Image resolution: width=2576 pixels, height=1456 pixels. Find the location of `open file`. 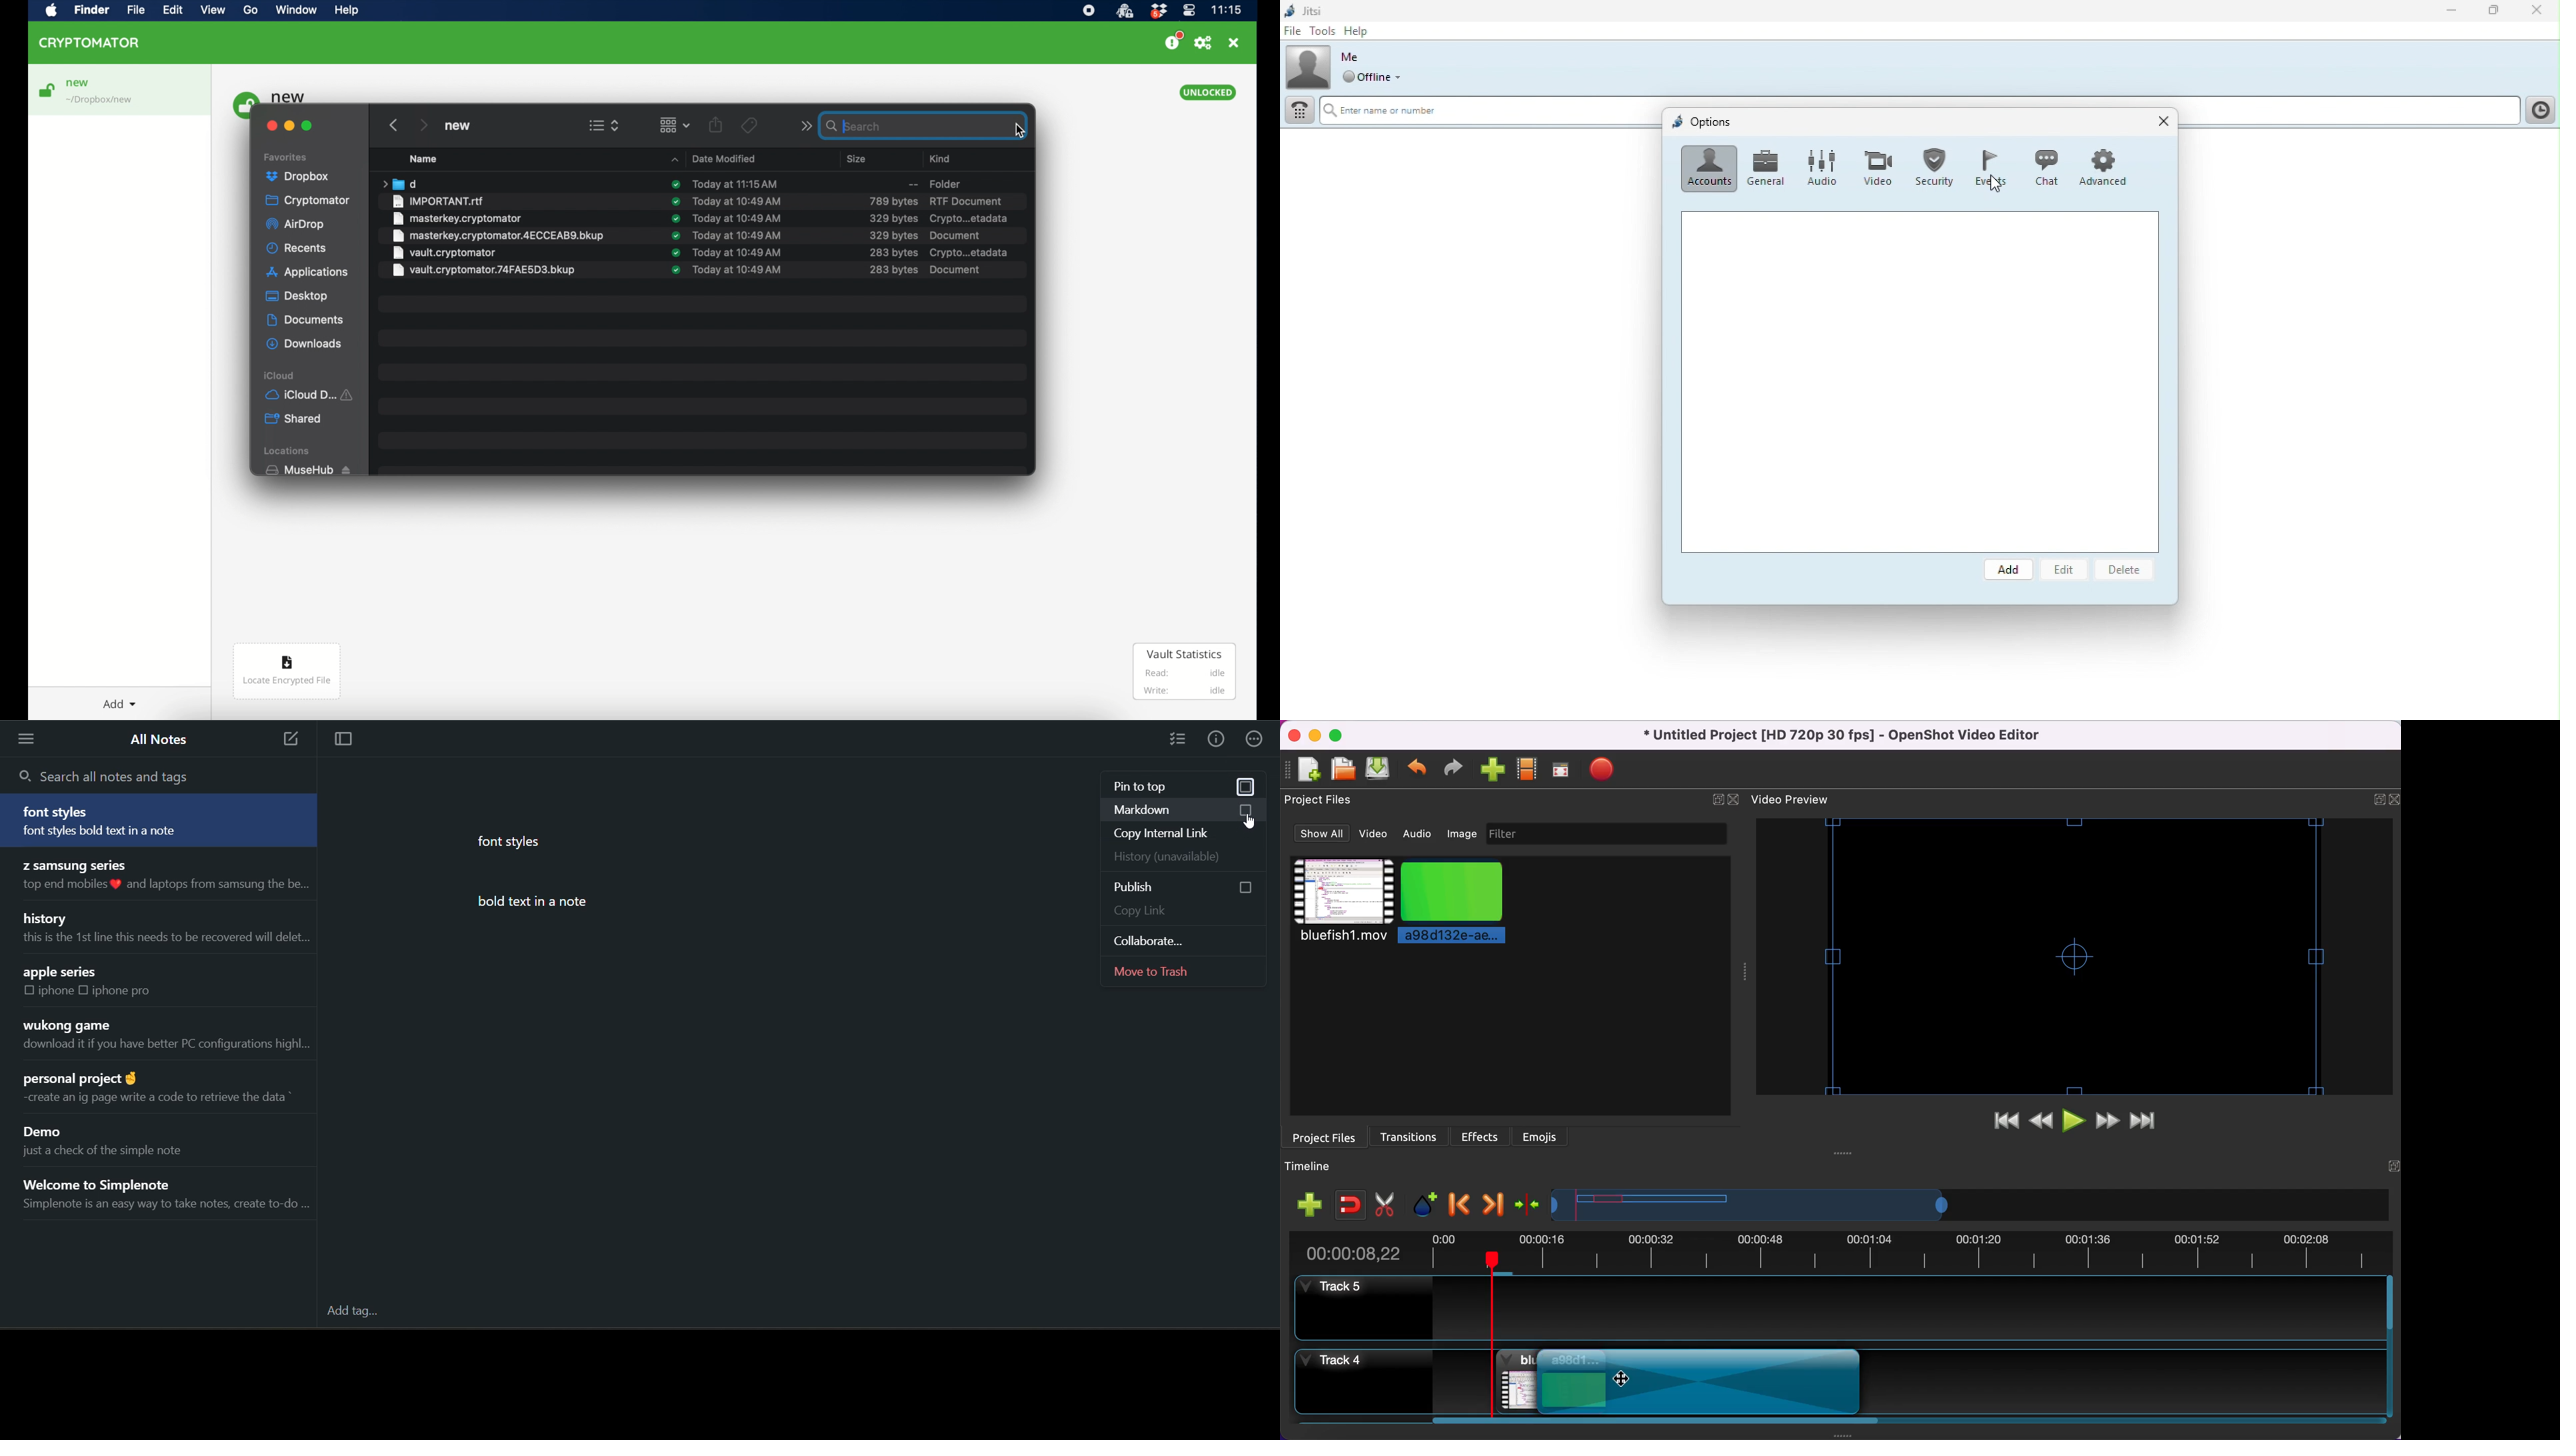

open file is located at coordinates (1341, 768).